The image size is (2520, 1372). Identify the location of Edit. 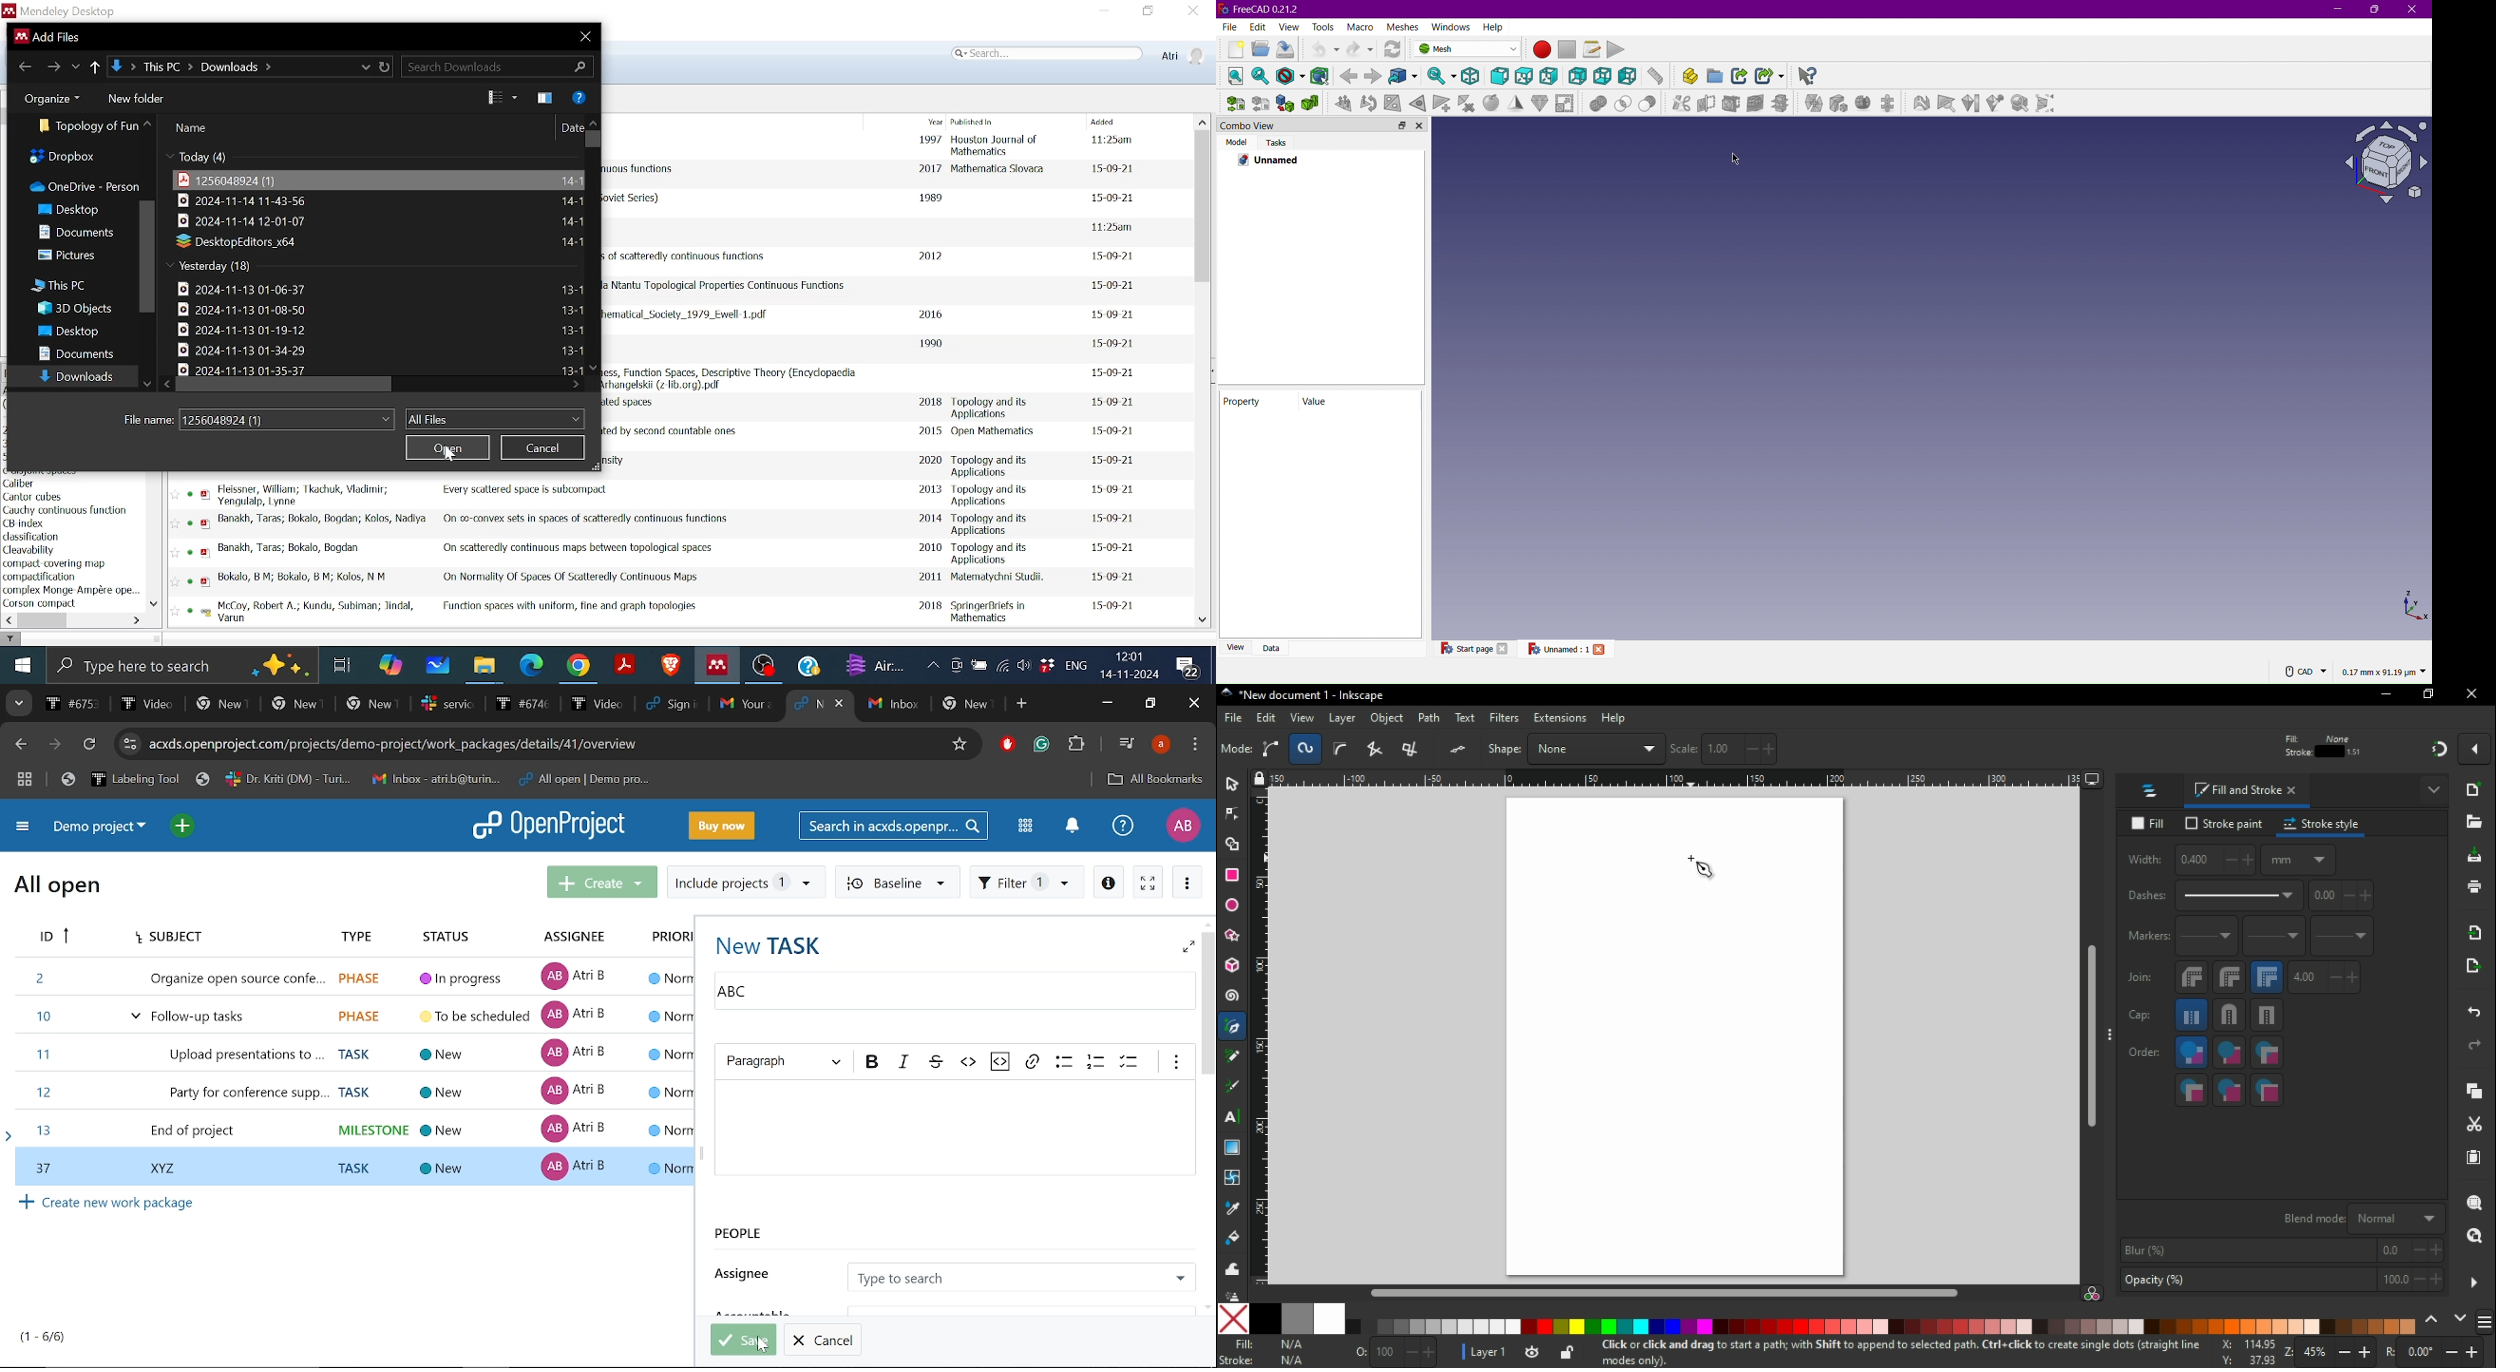
(1256, 27).